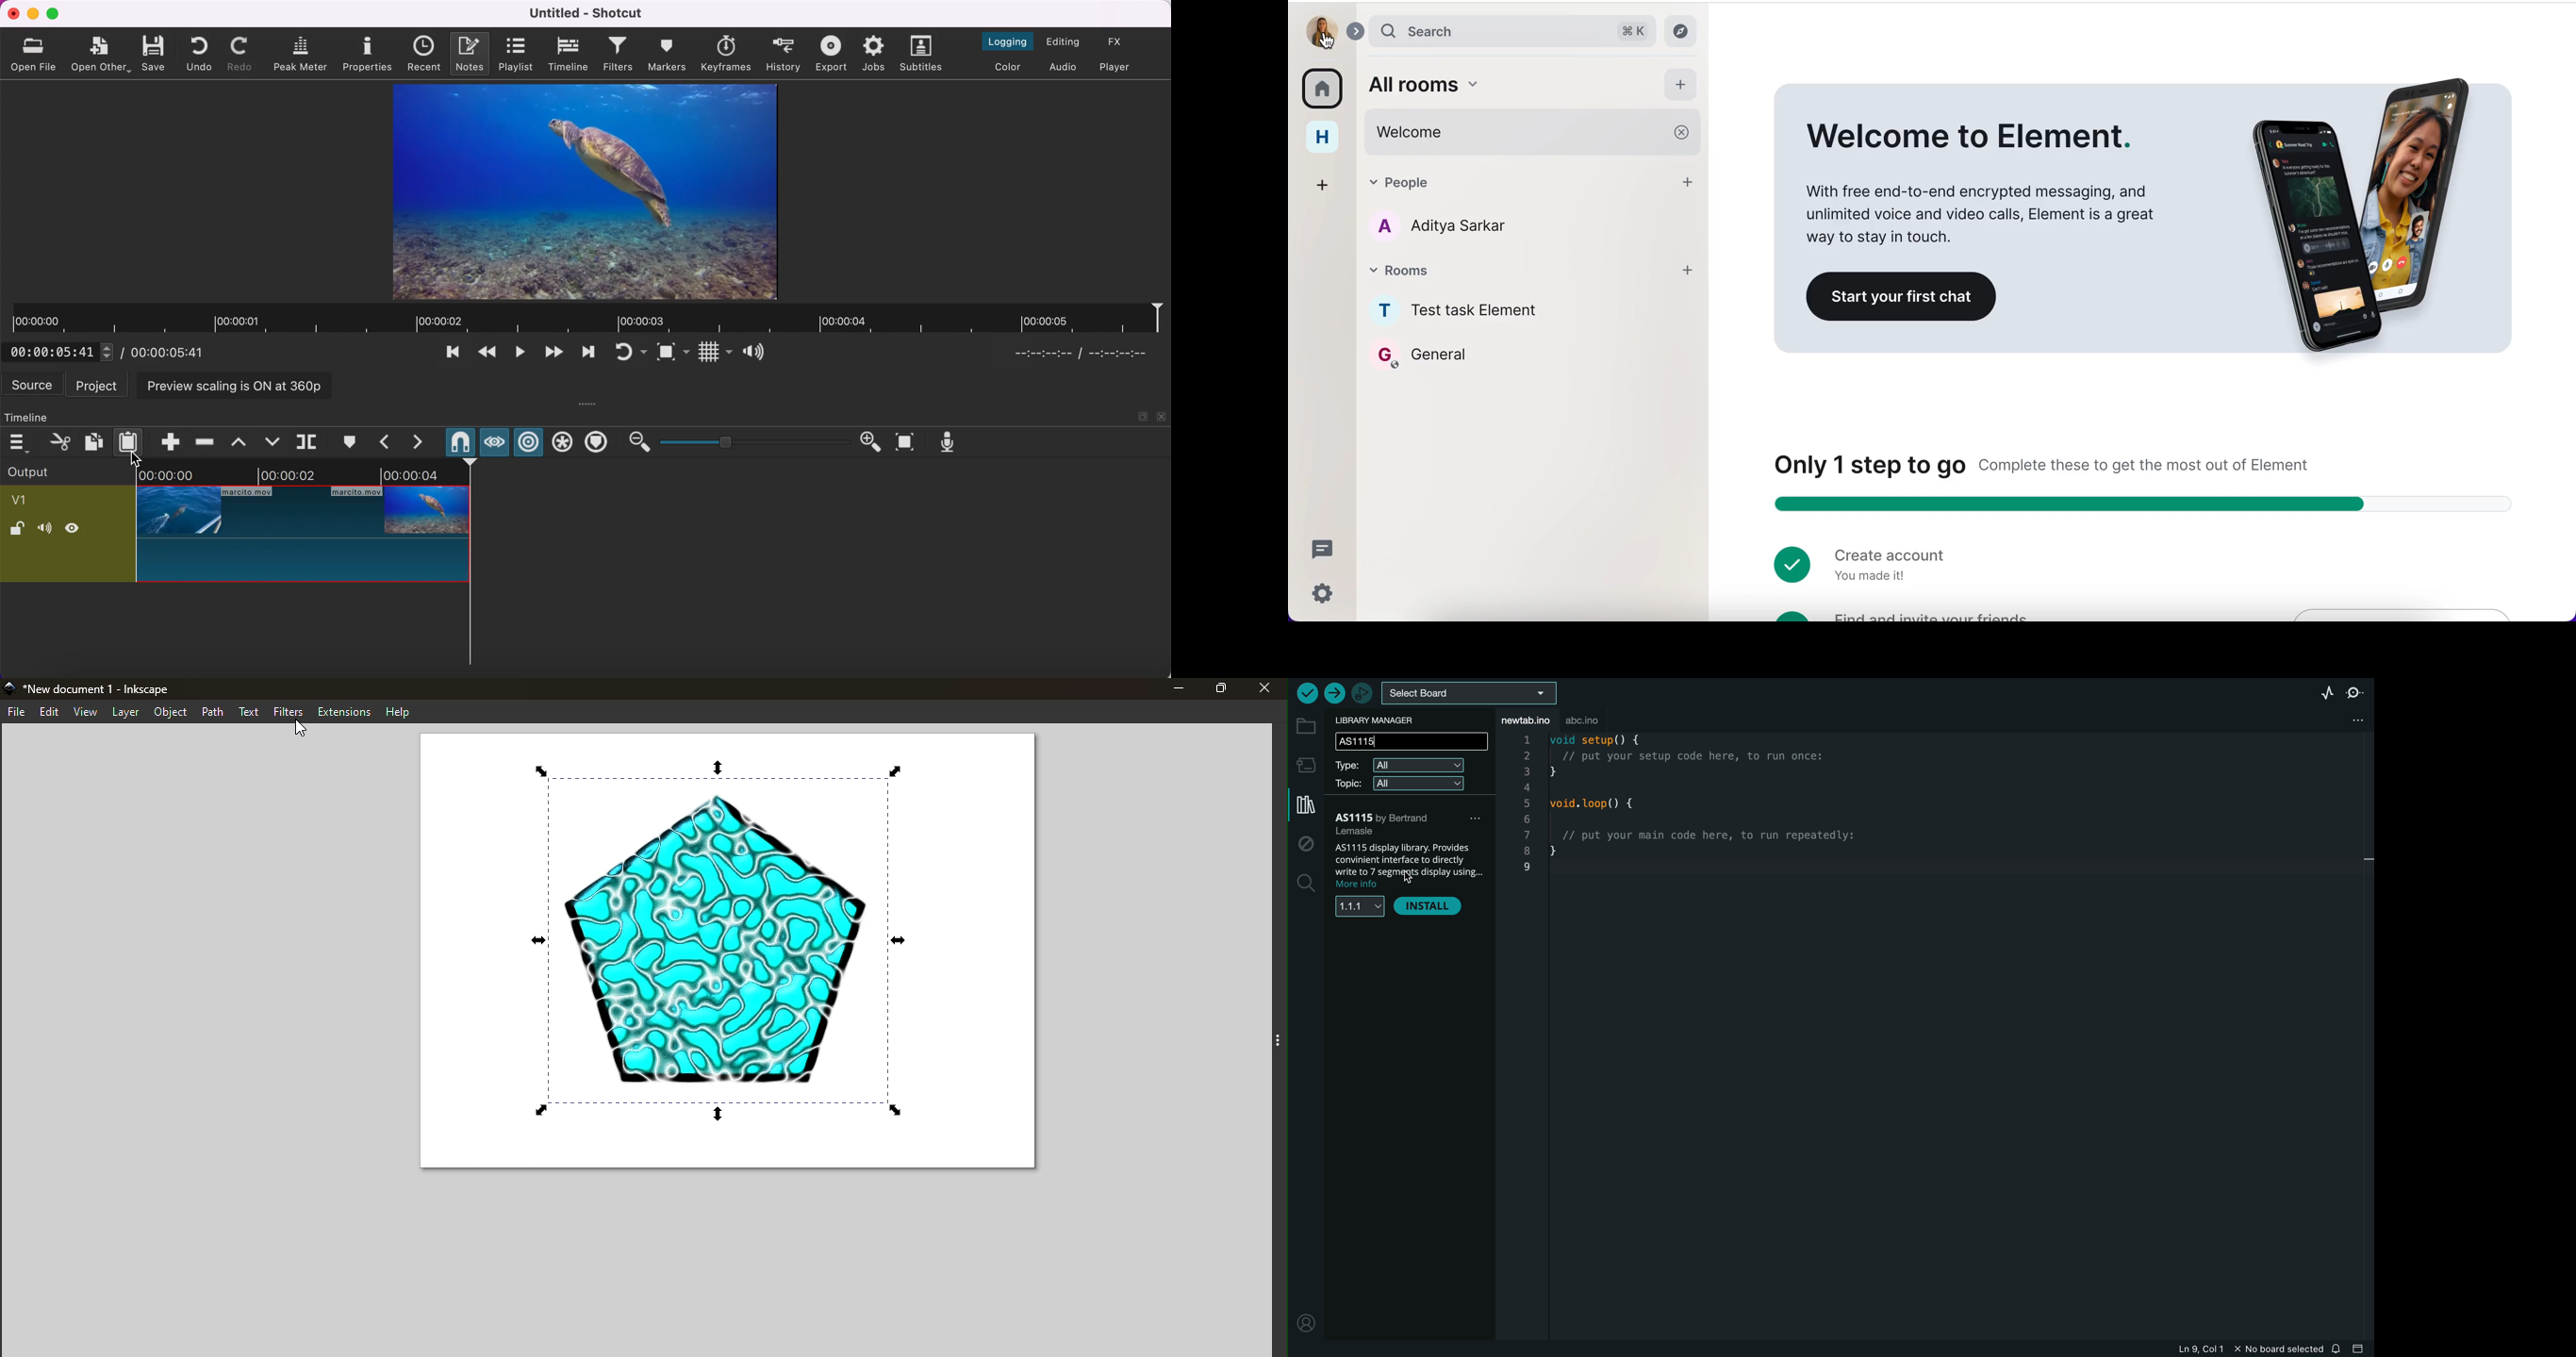 This screenshot has height=1372, width=2576. Describe the element at coordinates (568, 54) in the screenshot. I see `timeline` at that location.